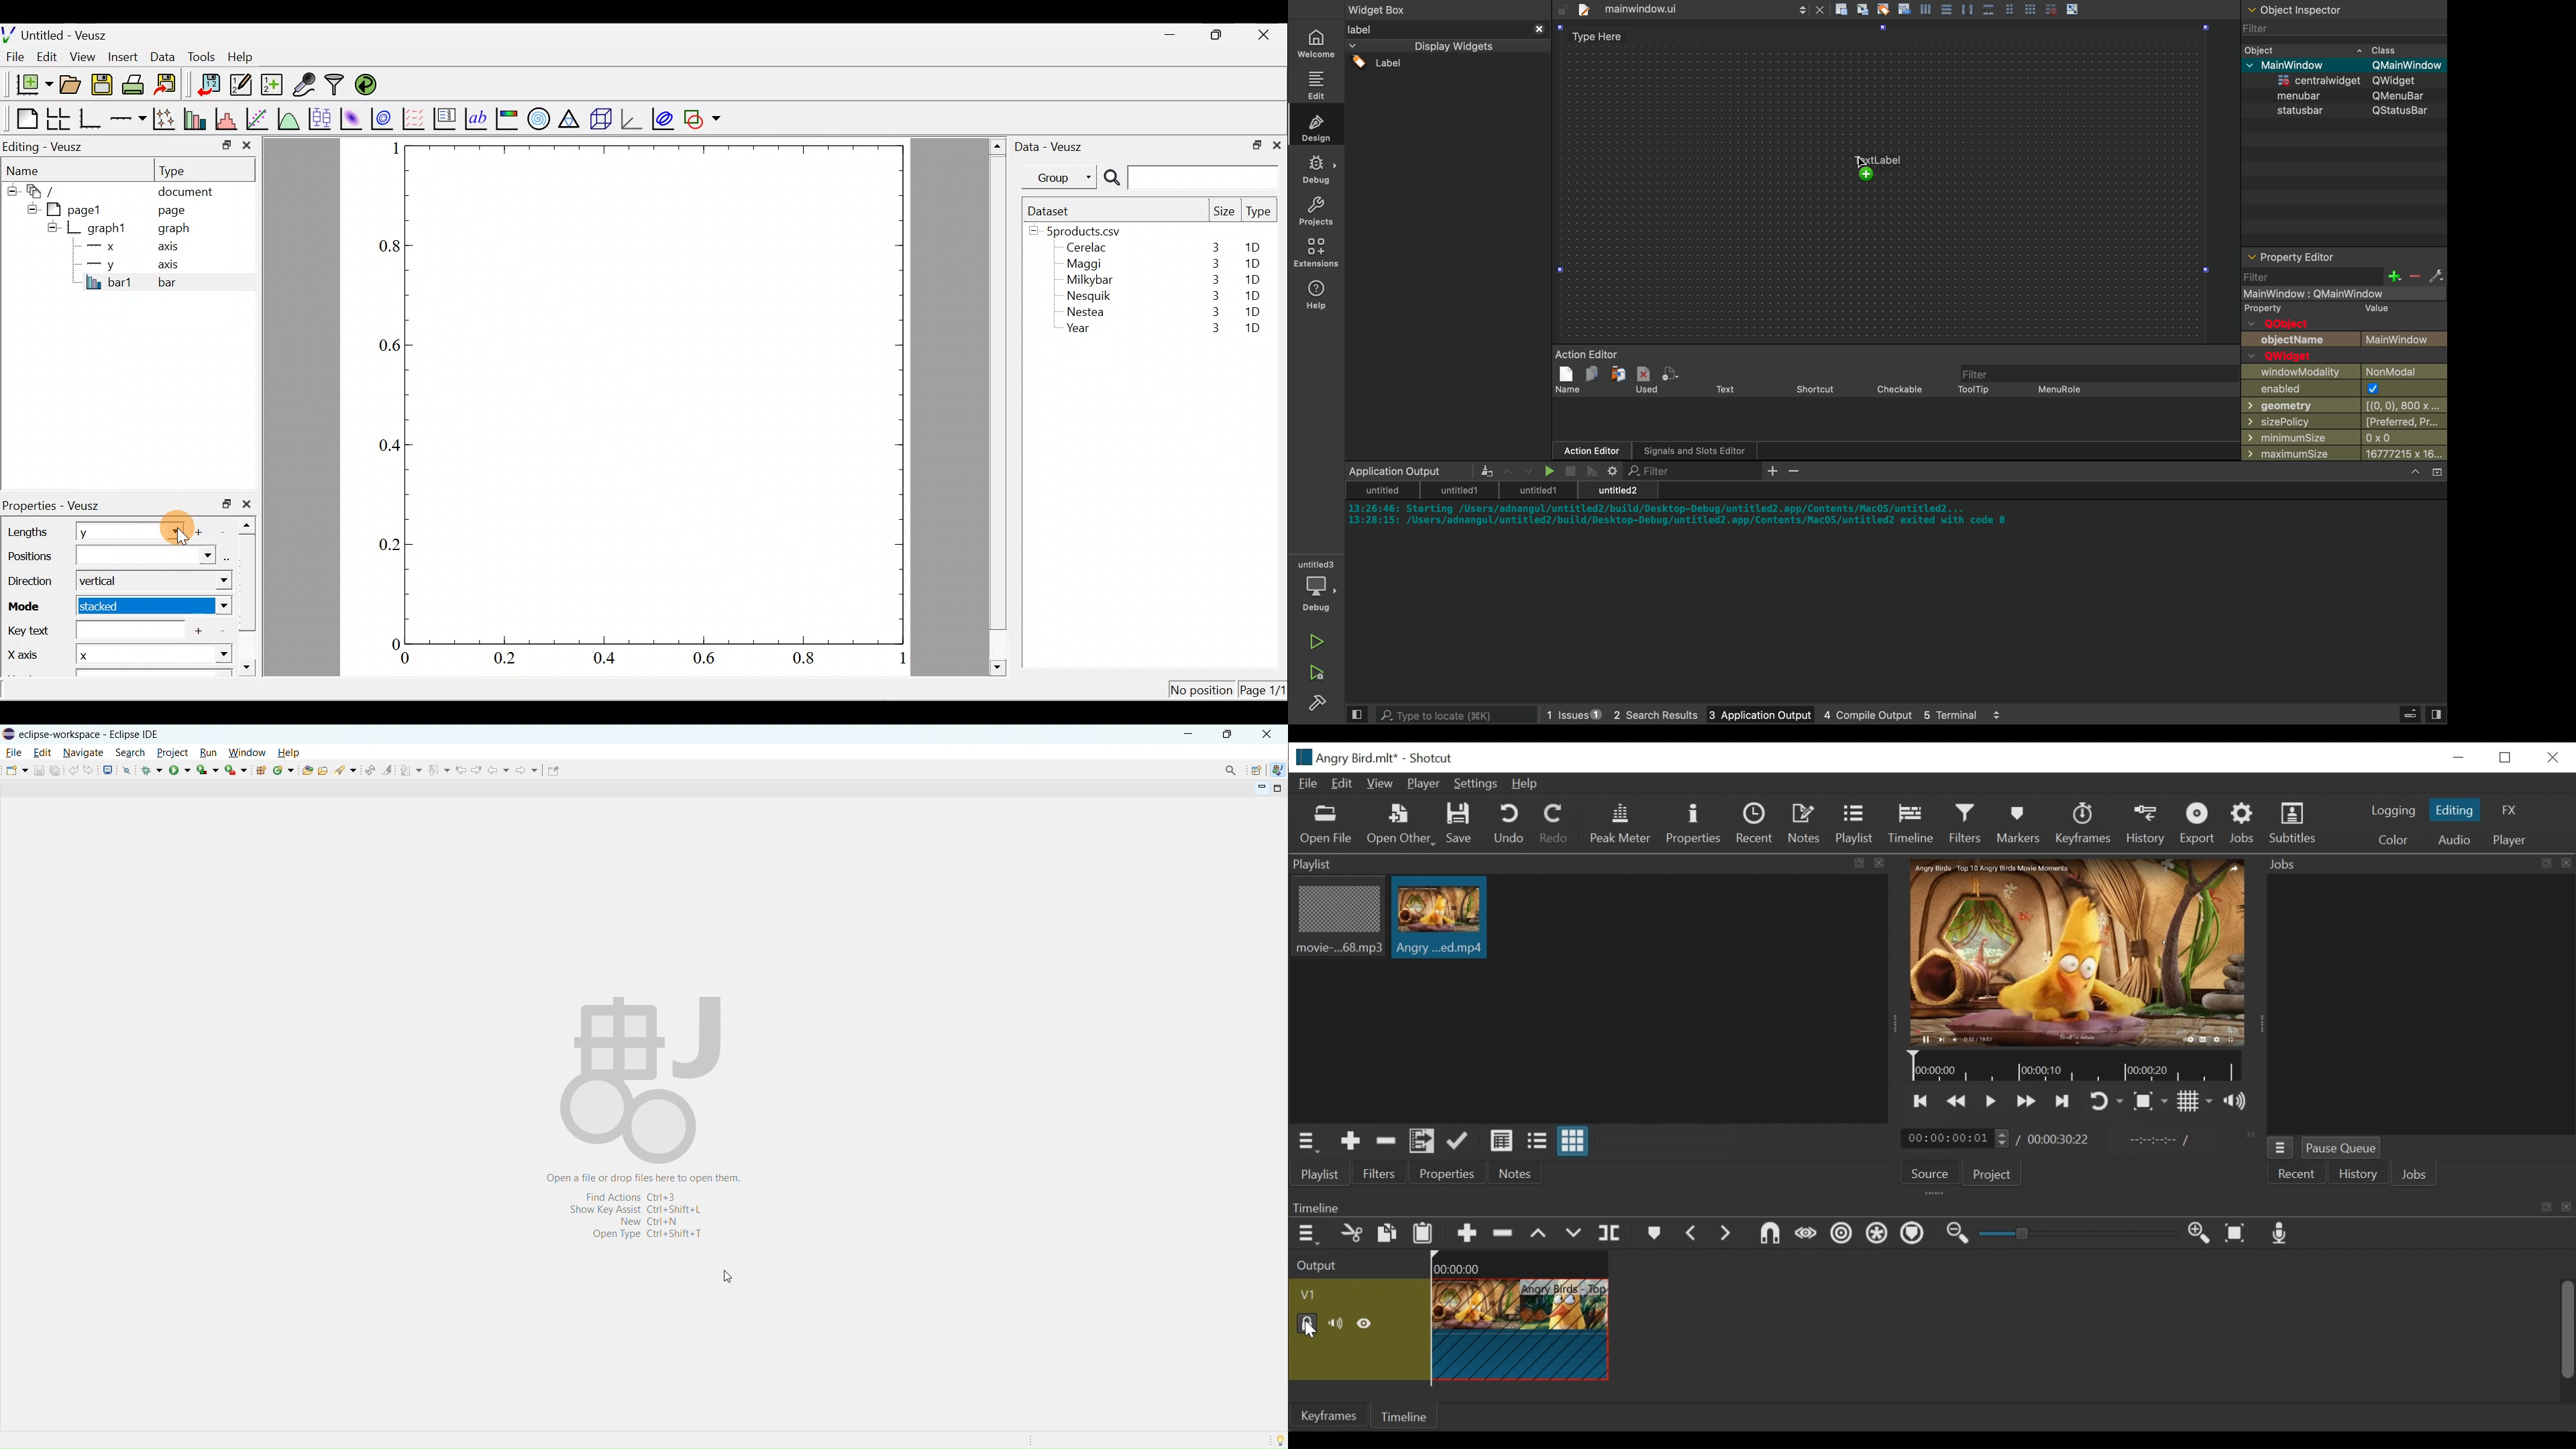  Describe the element at coordinates (201, 631) in the screenshot. I see `add another item` at that location.